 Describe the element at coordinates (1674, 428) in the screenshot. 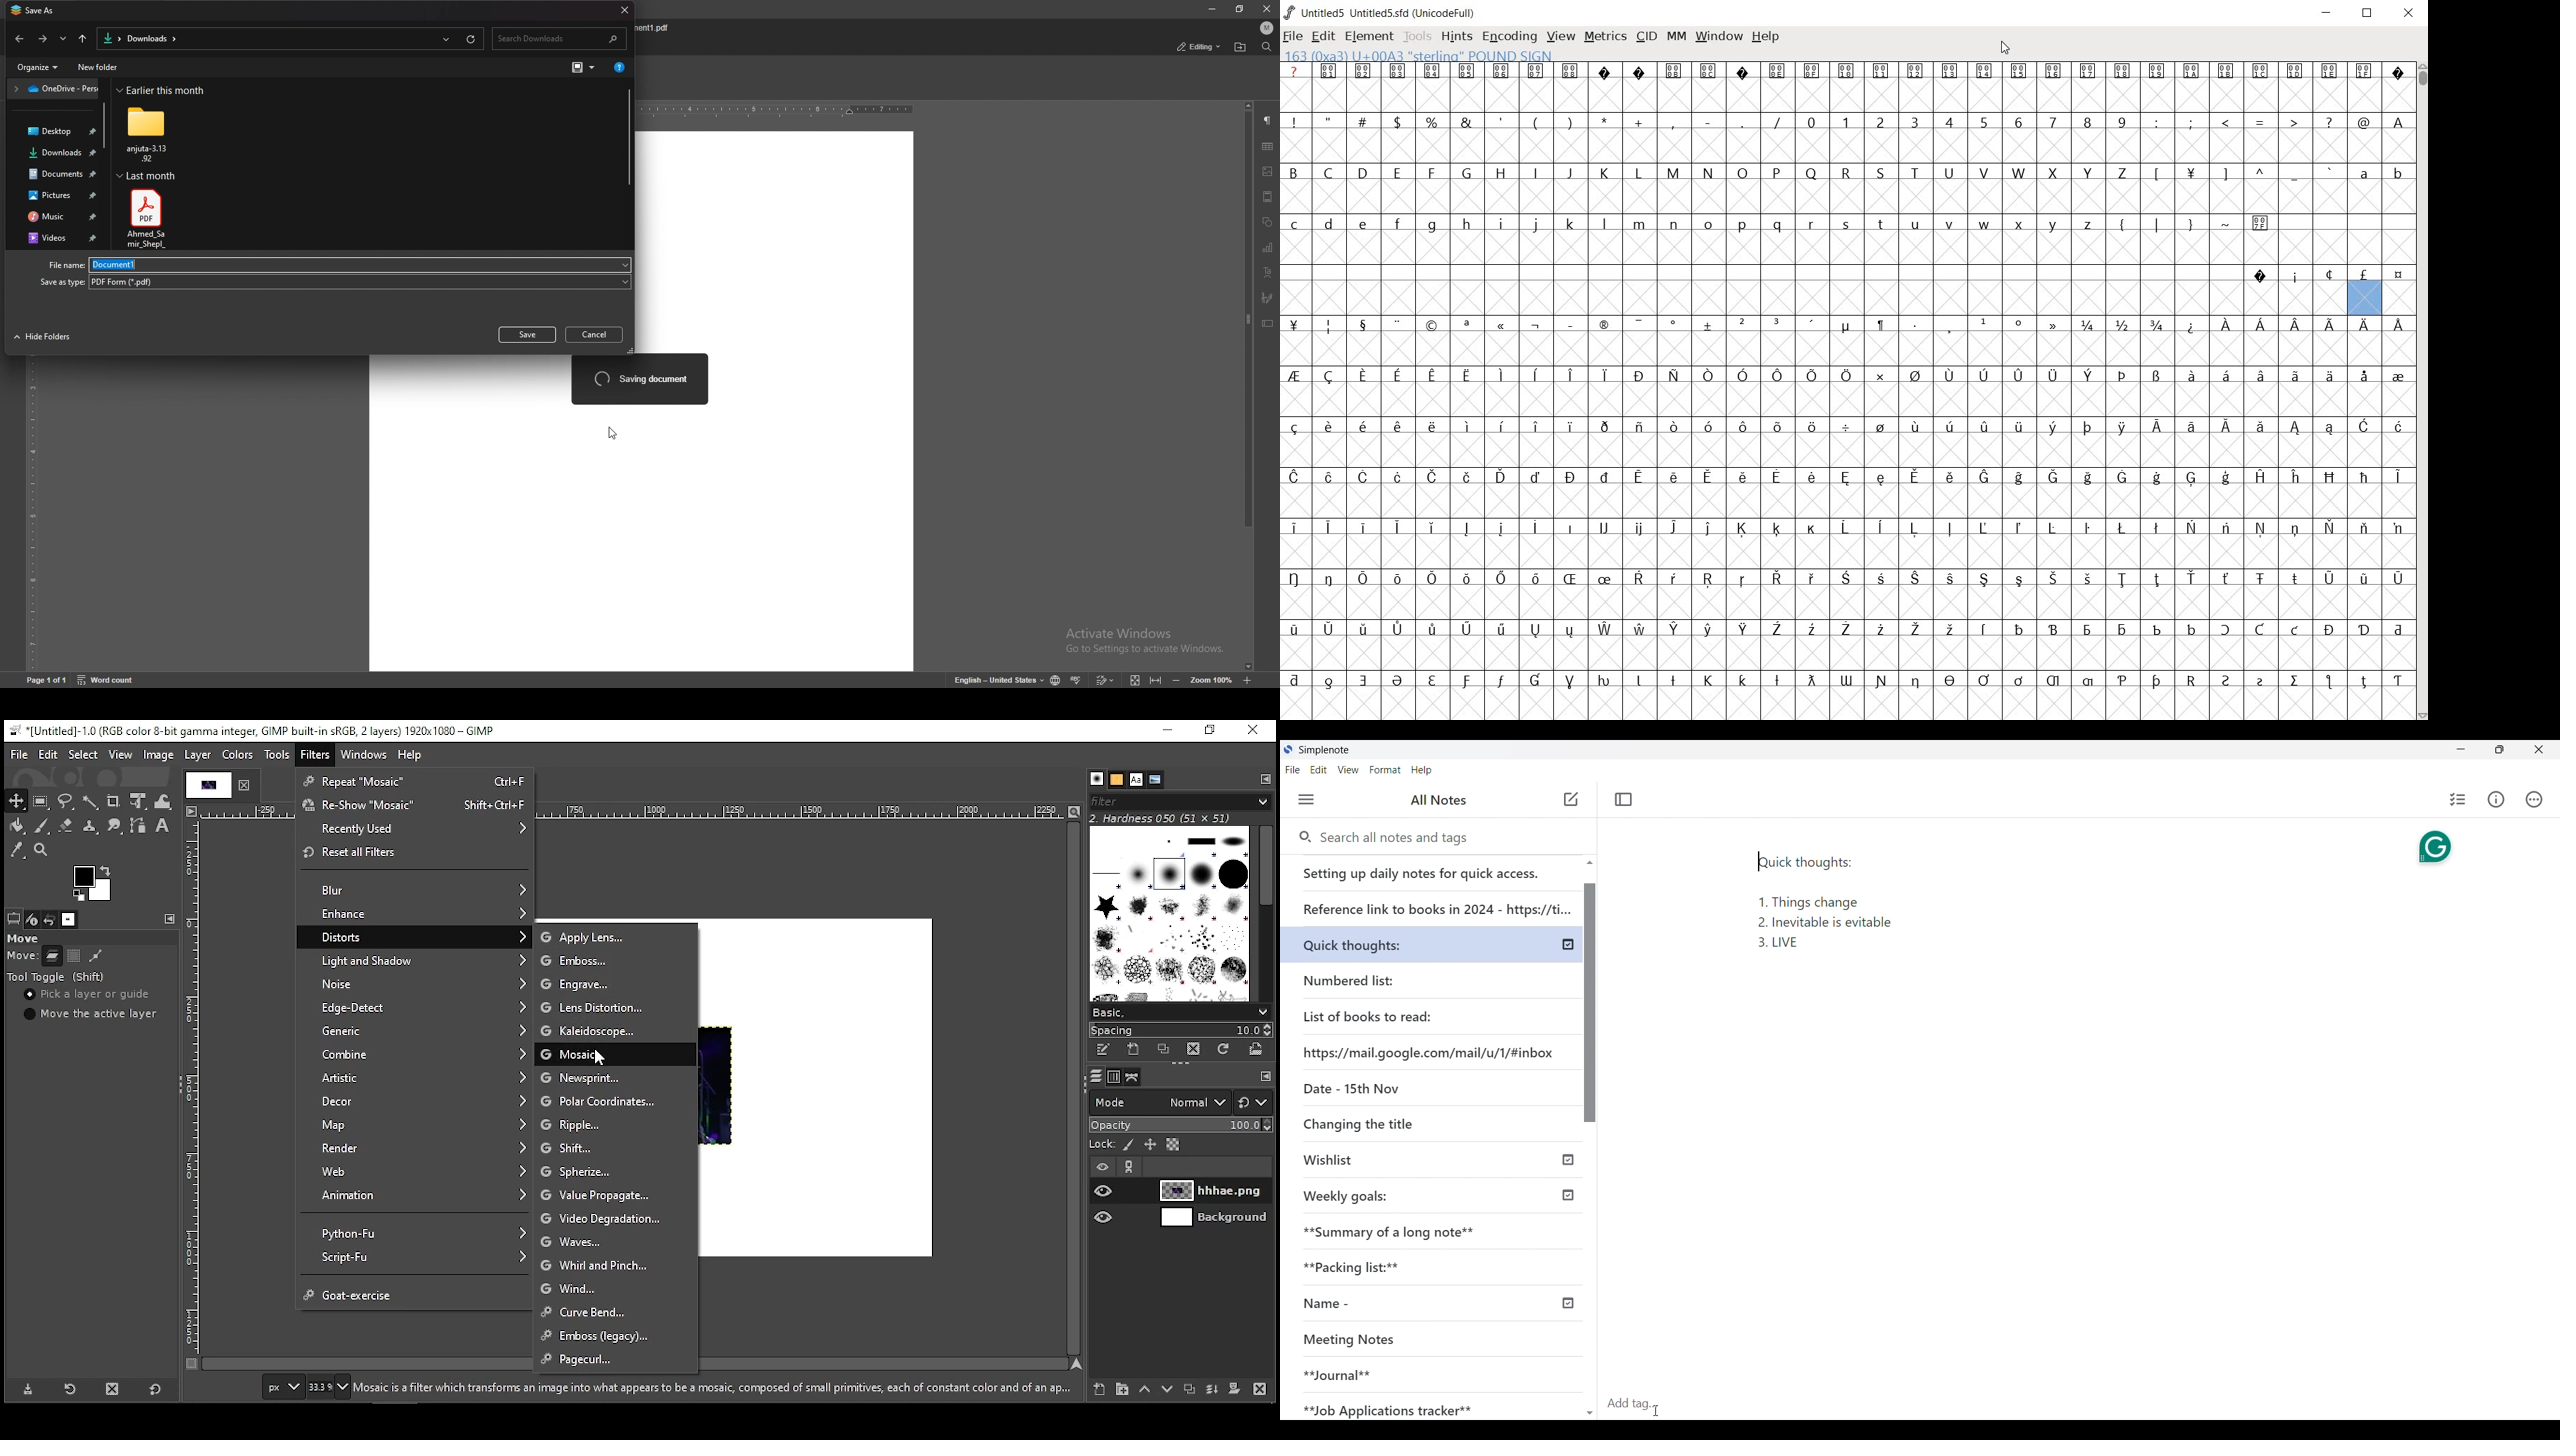

I see `Symbol` at that location.